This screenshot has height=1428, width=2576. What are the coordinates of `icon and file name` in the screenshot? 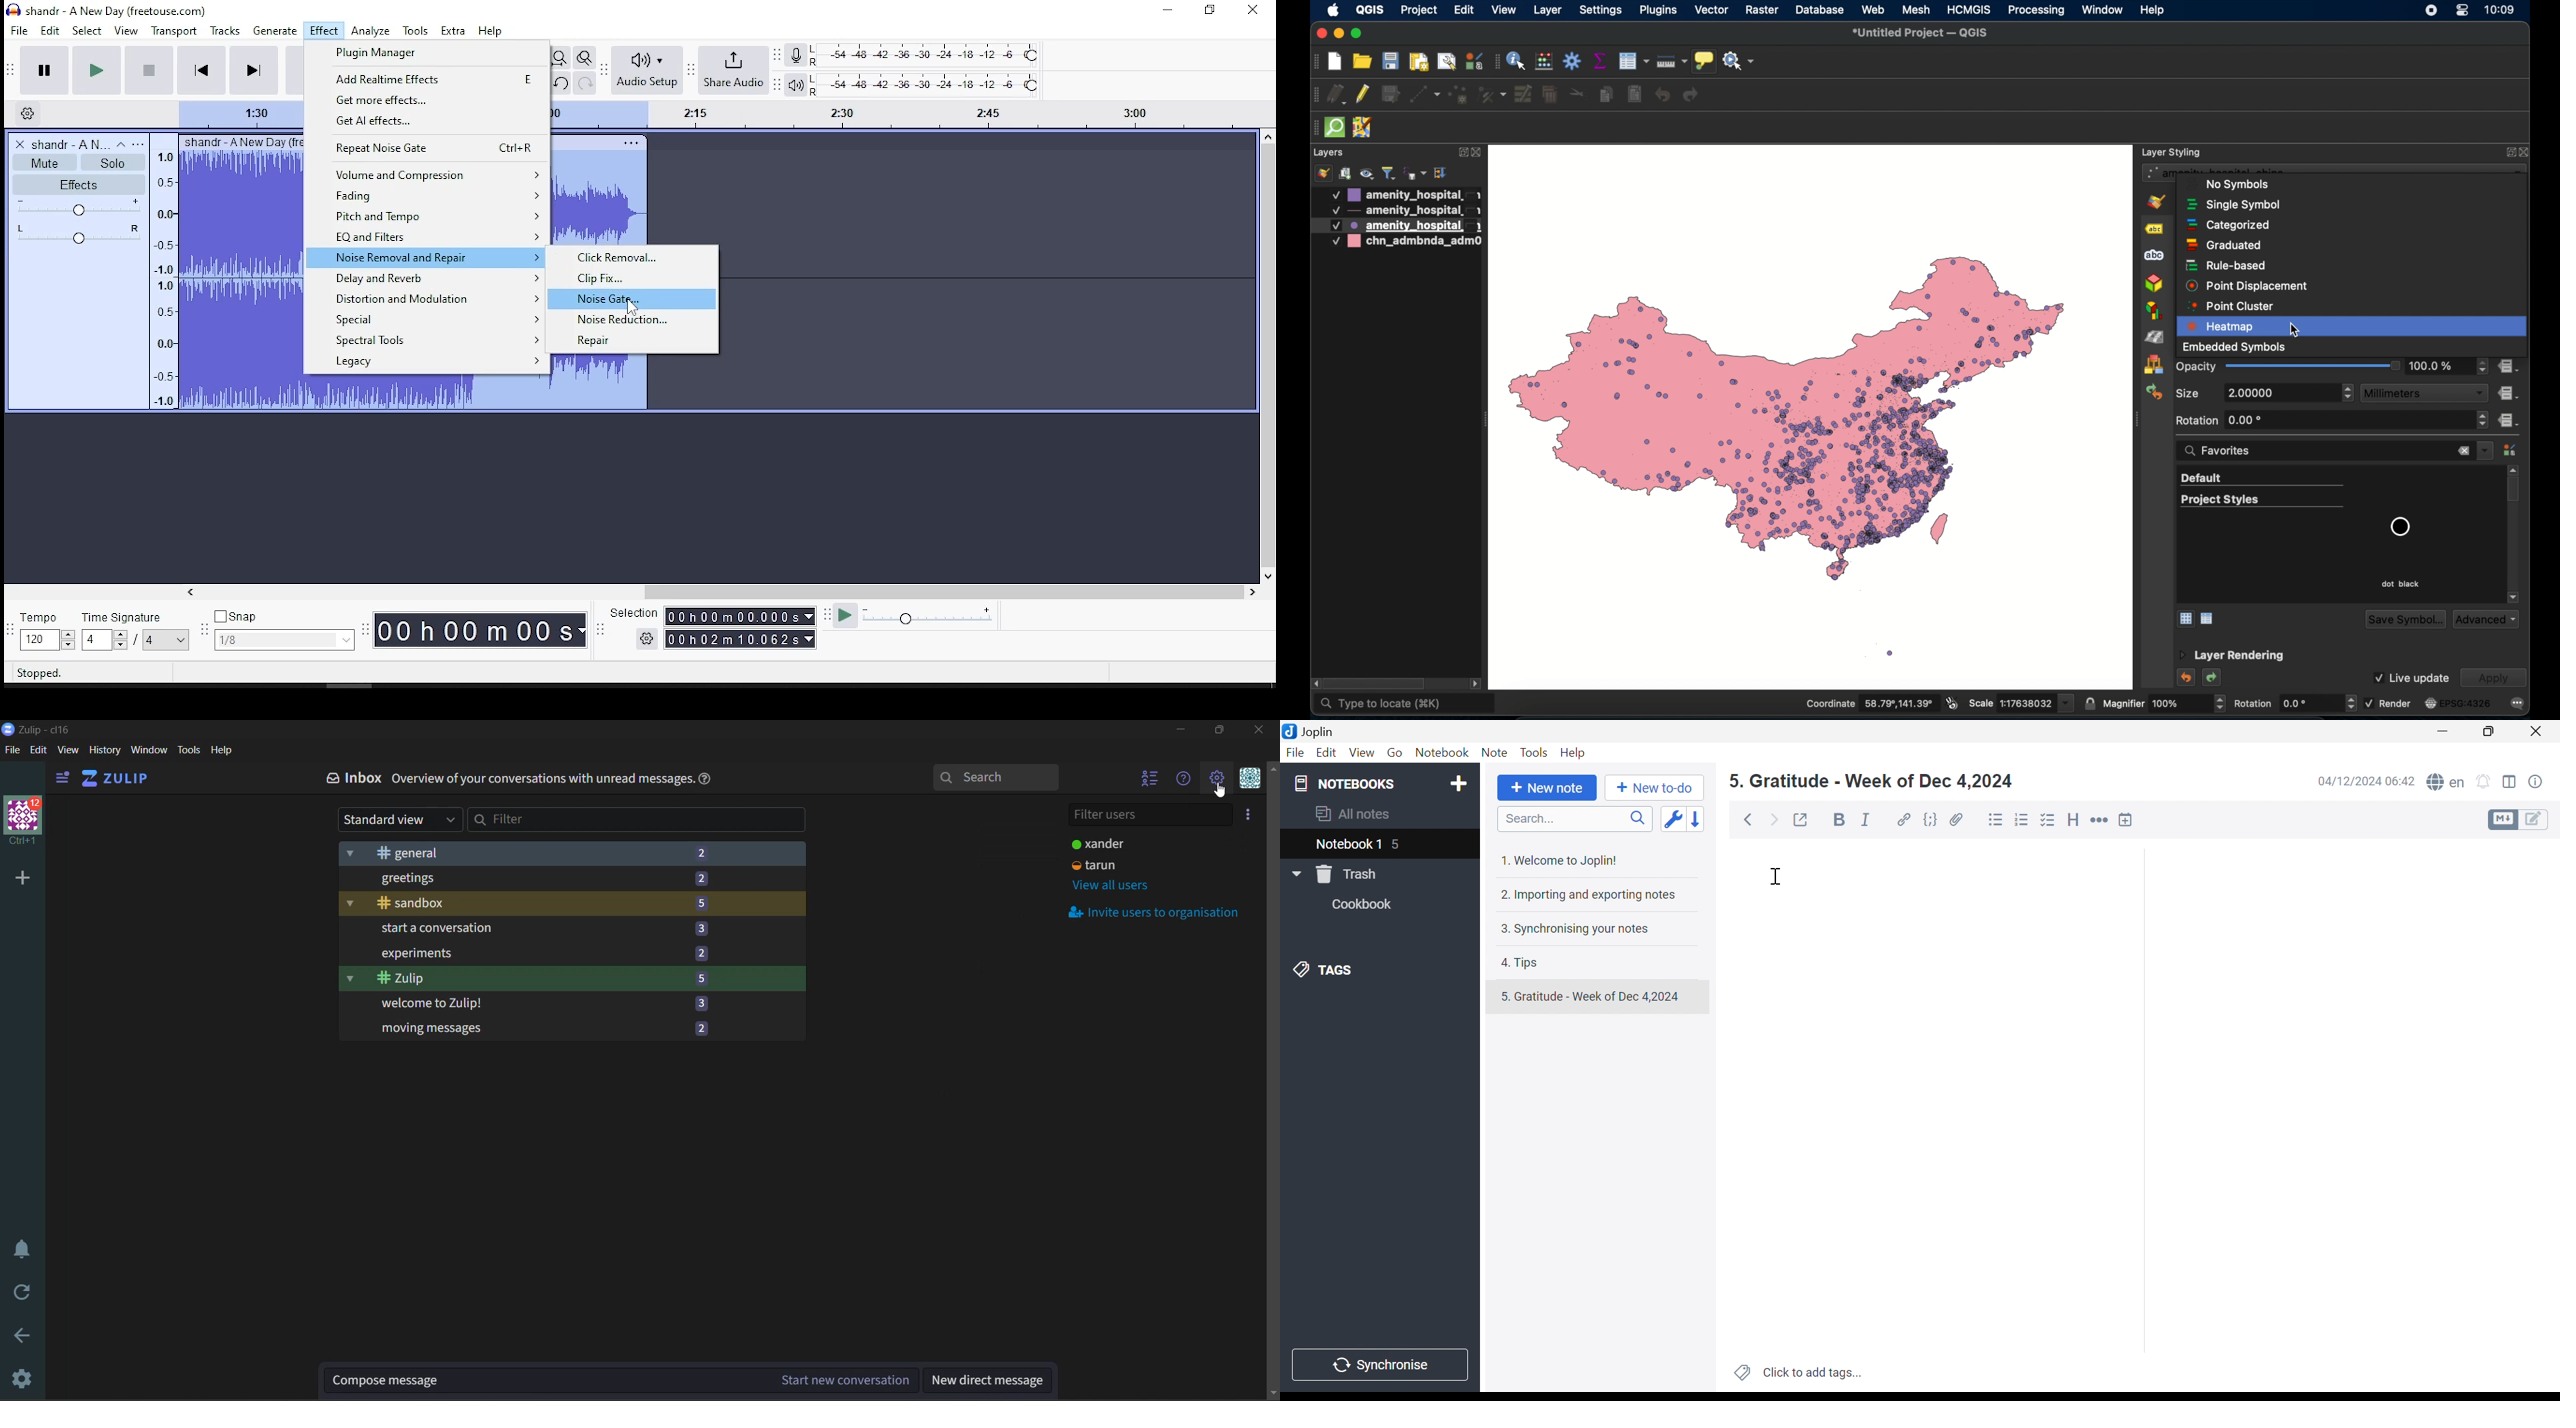 It's located at (109, 12).